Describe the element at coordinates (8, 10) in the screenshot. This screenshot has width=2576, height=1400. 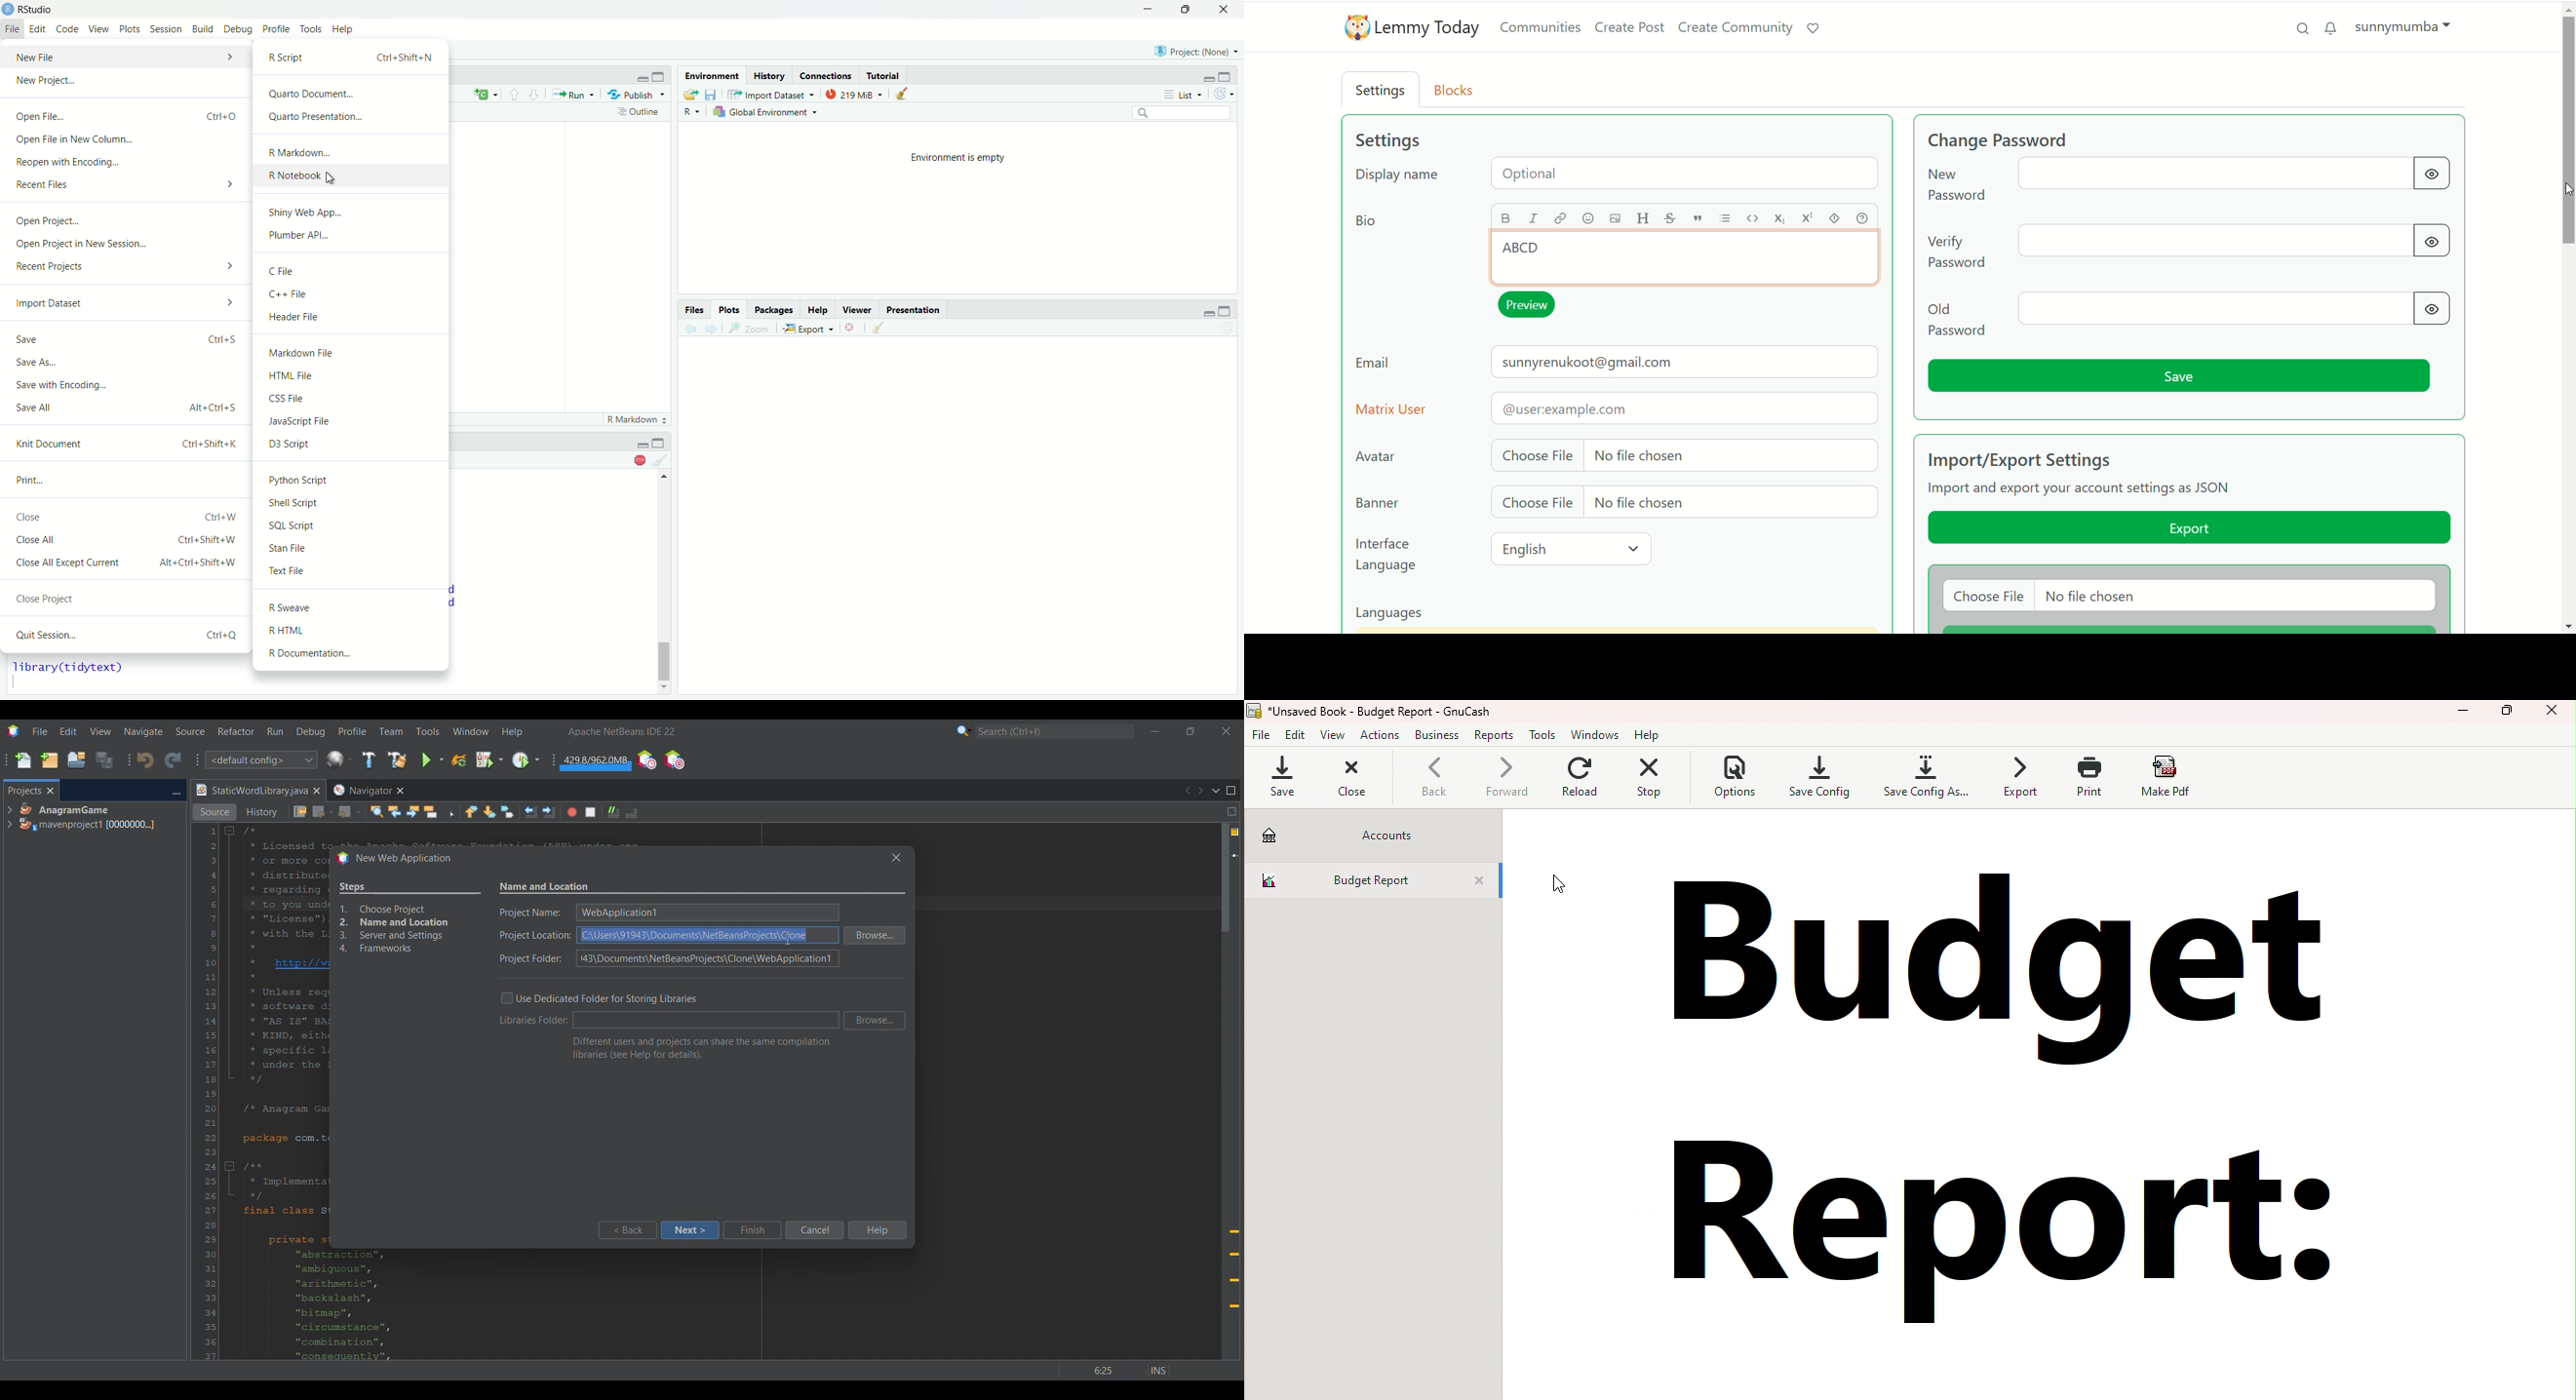
I see `Logo` at that location.